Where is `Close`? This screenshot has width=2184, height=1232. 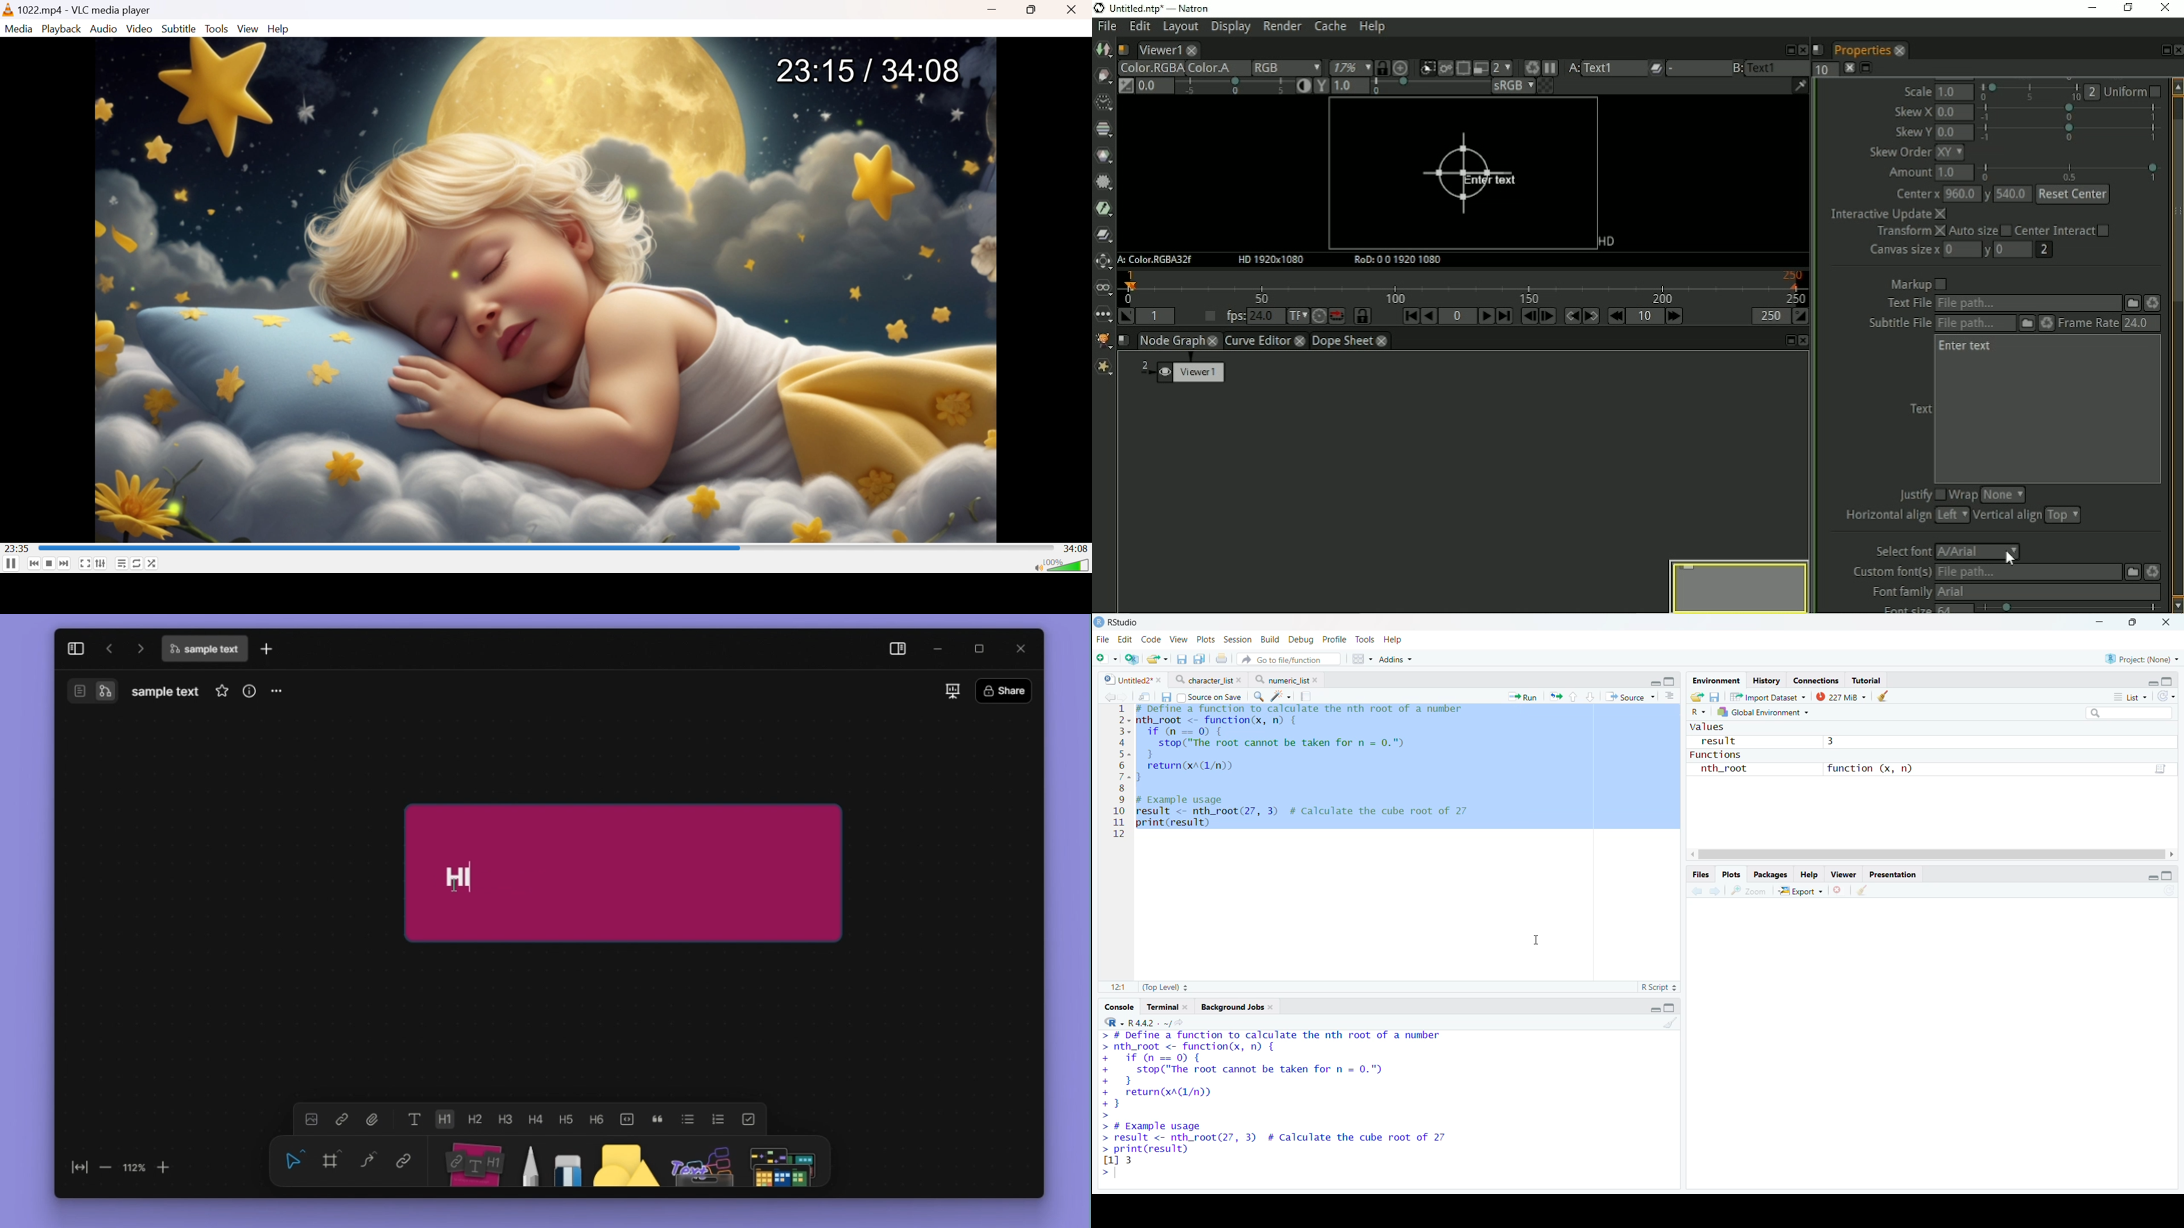
Close is located at coordinates (1073, 10).